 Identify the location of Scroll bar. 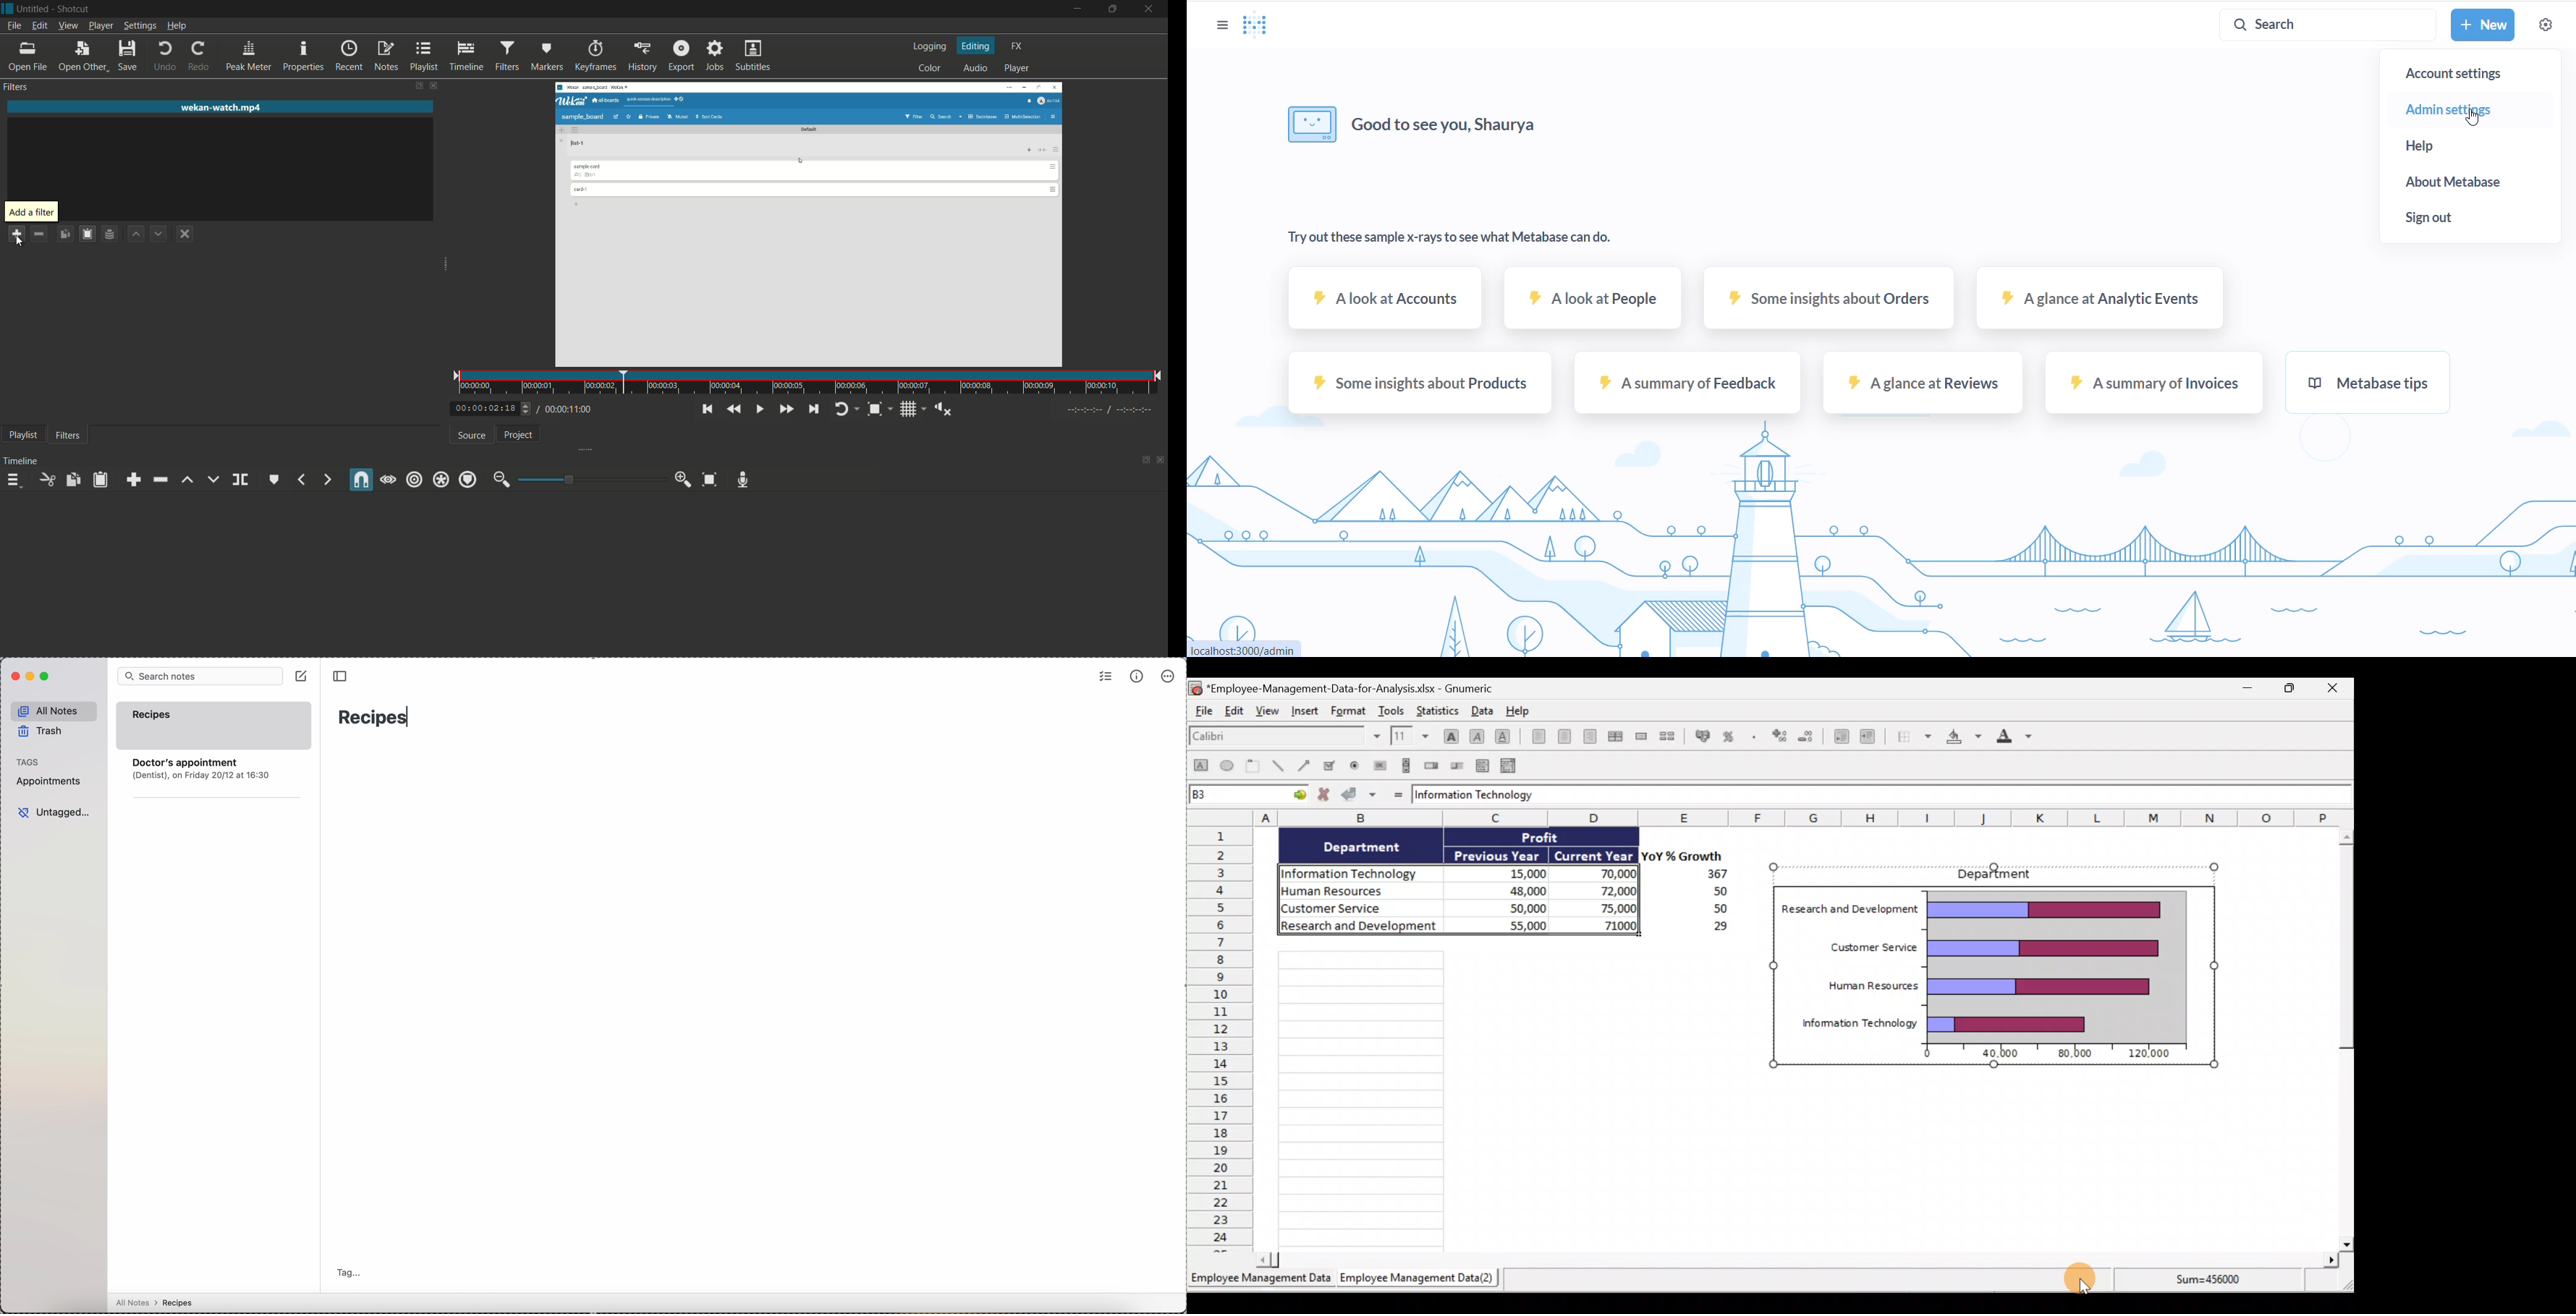
(1797, 1260).